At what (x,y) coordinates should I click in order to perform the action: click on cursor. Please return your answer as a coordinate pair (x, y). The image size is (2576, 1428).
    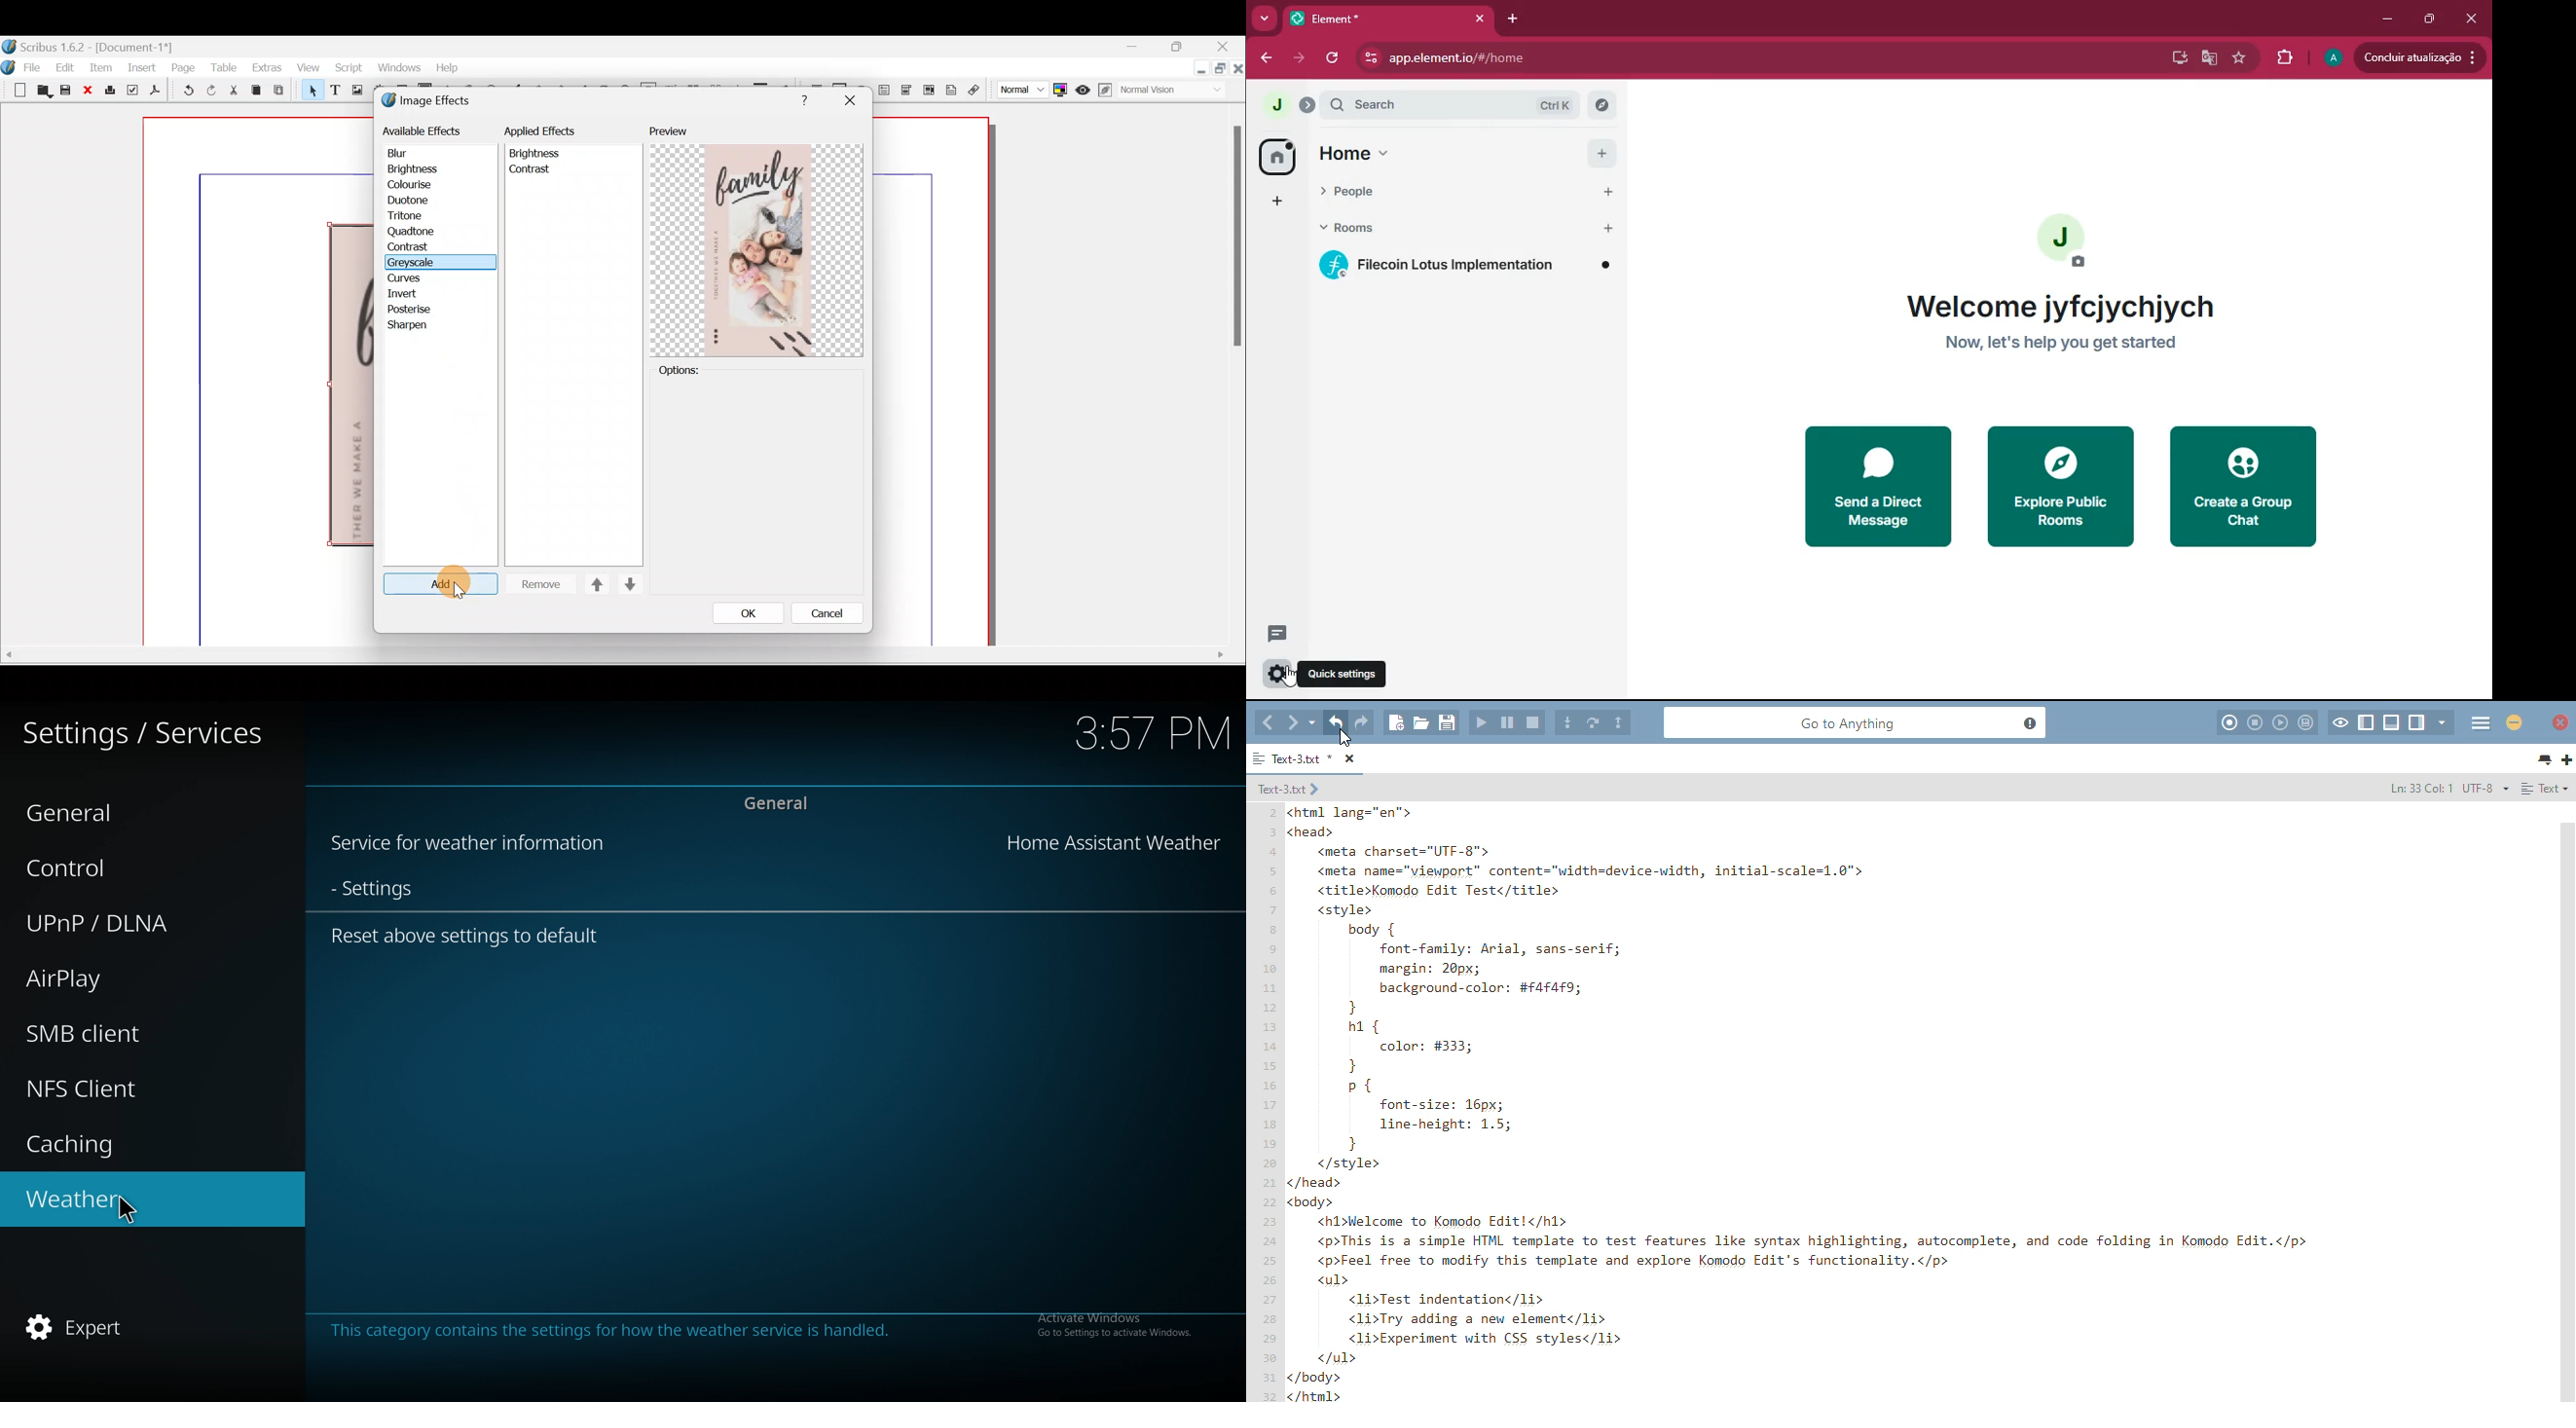
    Looking at the image, I should click on (1284, 675).